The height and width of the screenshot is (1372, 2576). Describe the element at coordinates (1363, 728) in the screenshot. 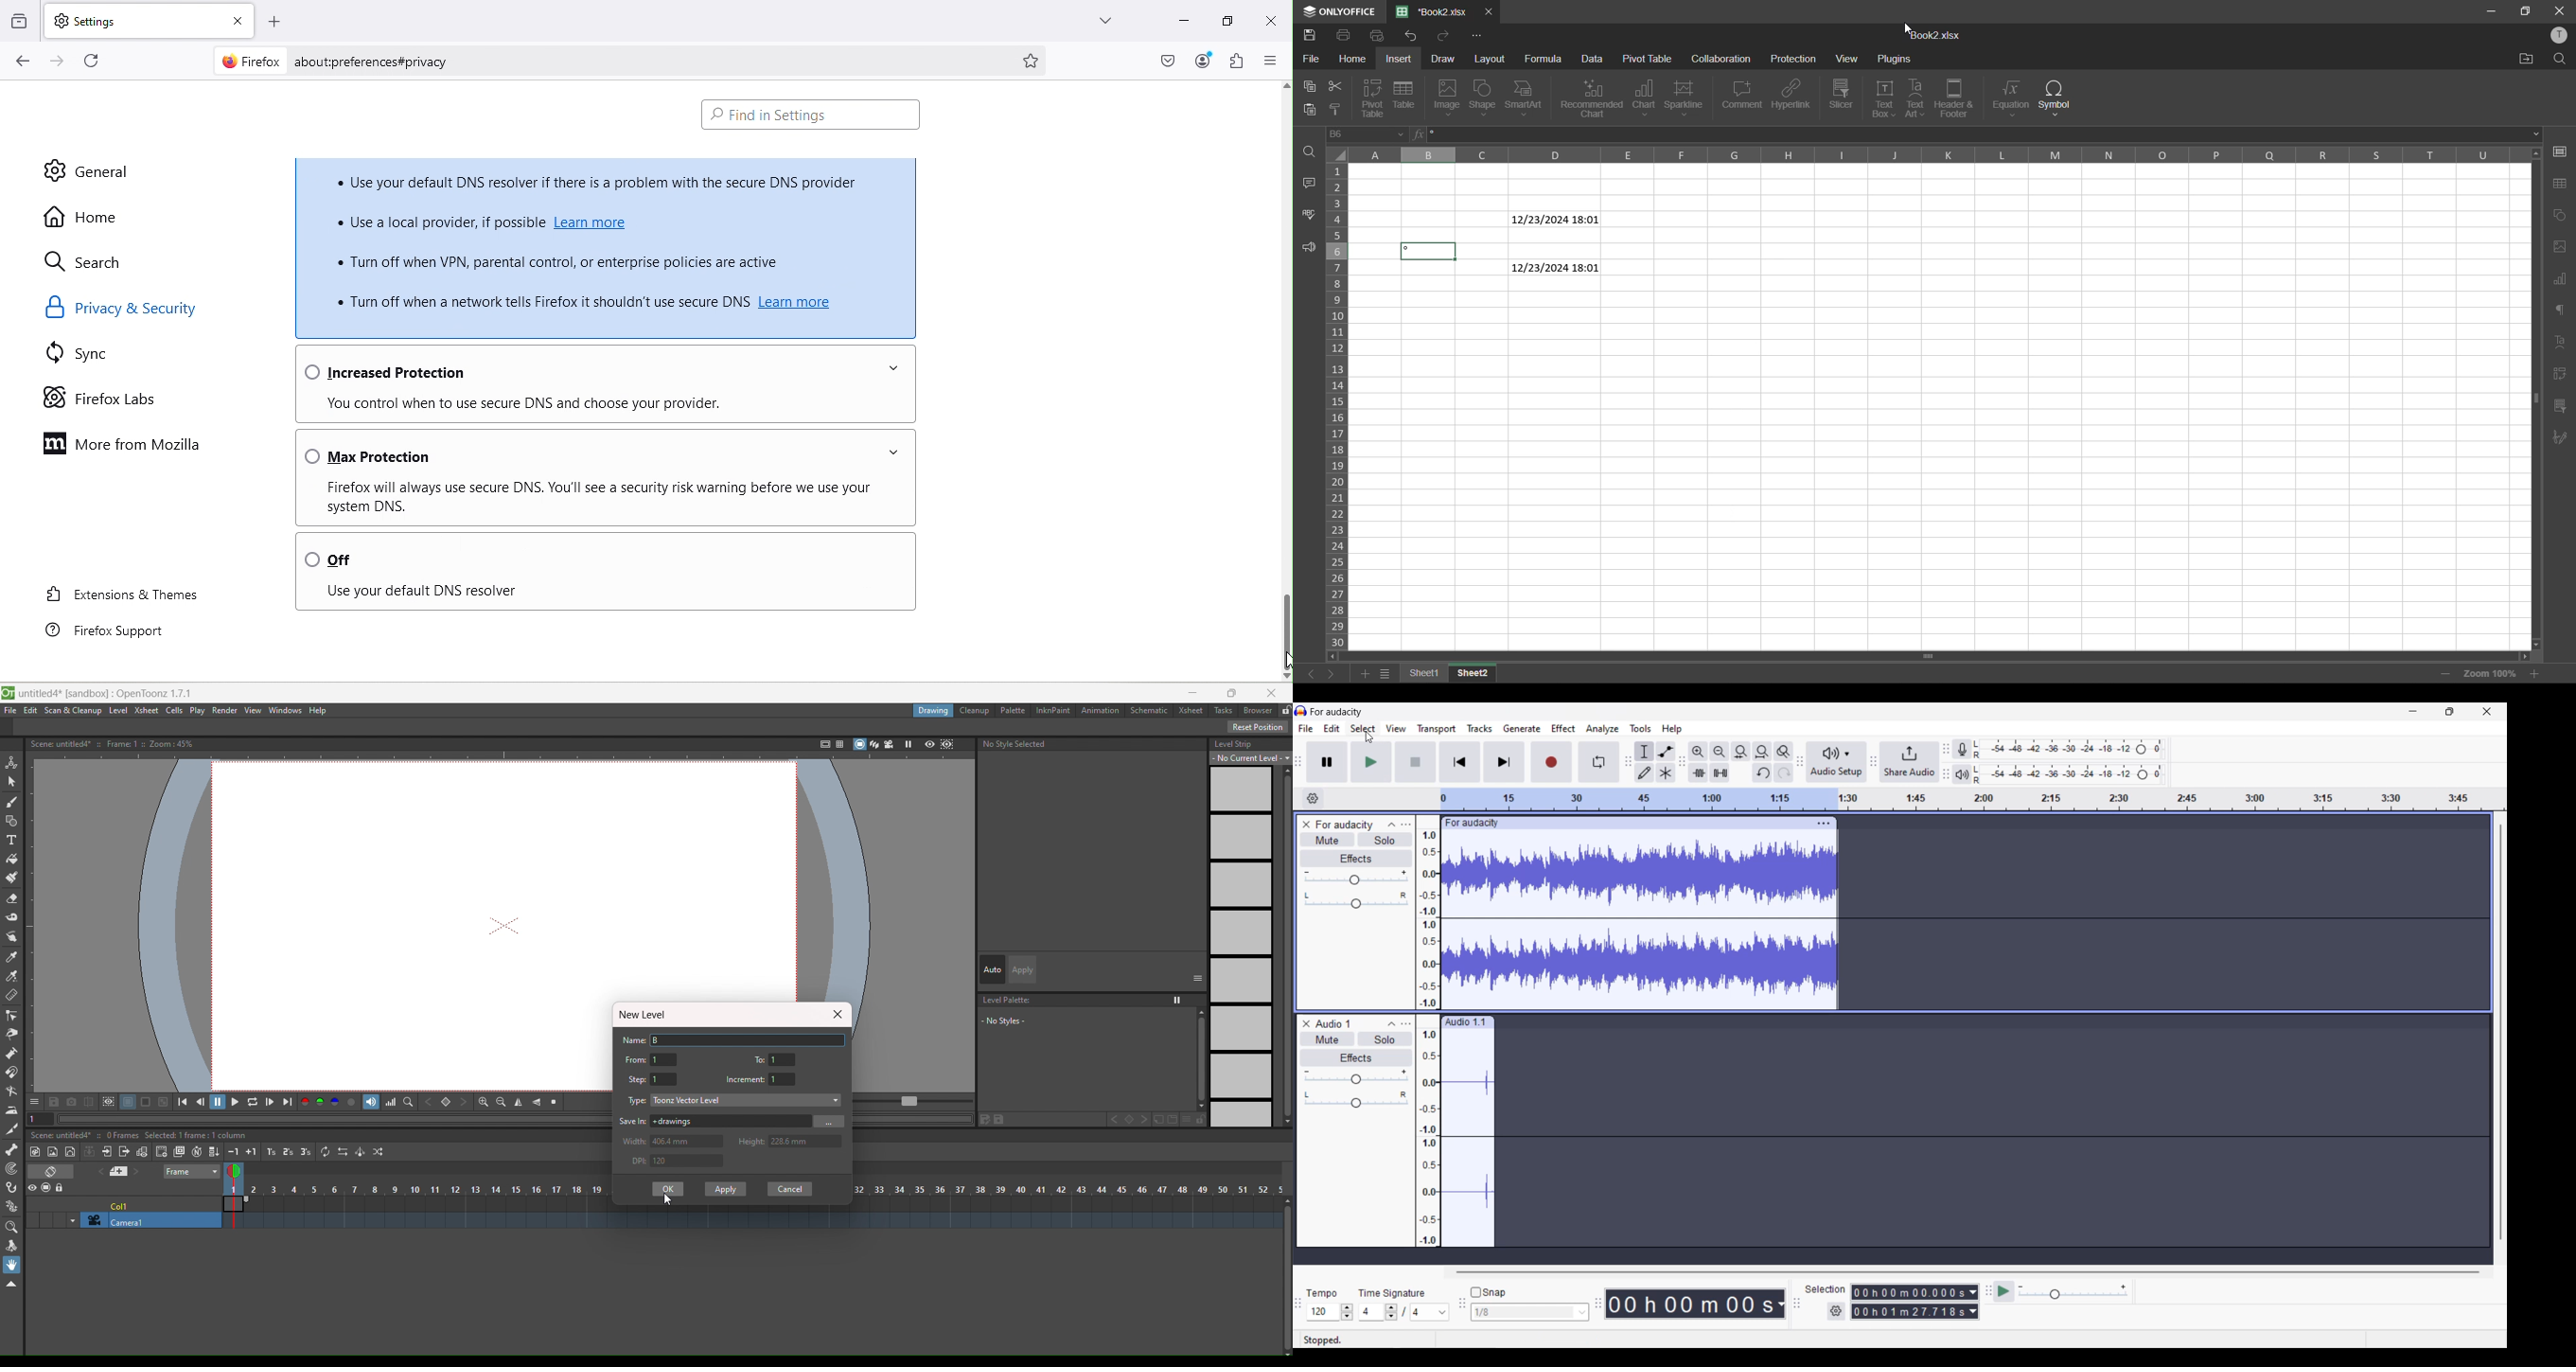

I see `Select` at that location.